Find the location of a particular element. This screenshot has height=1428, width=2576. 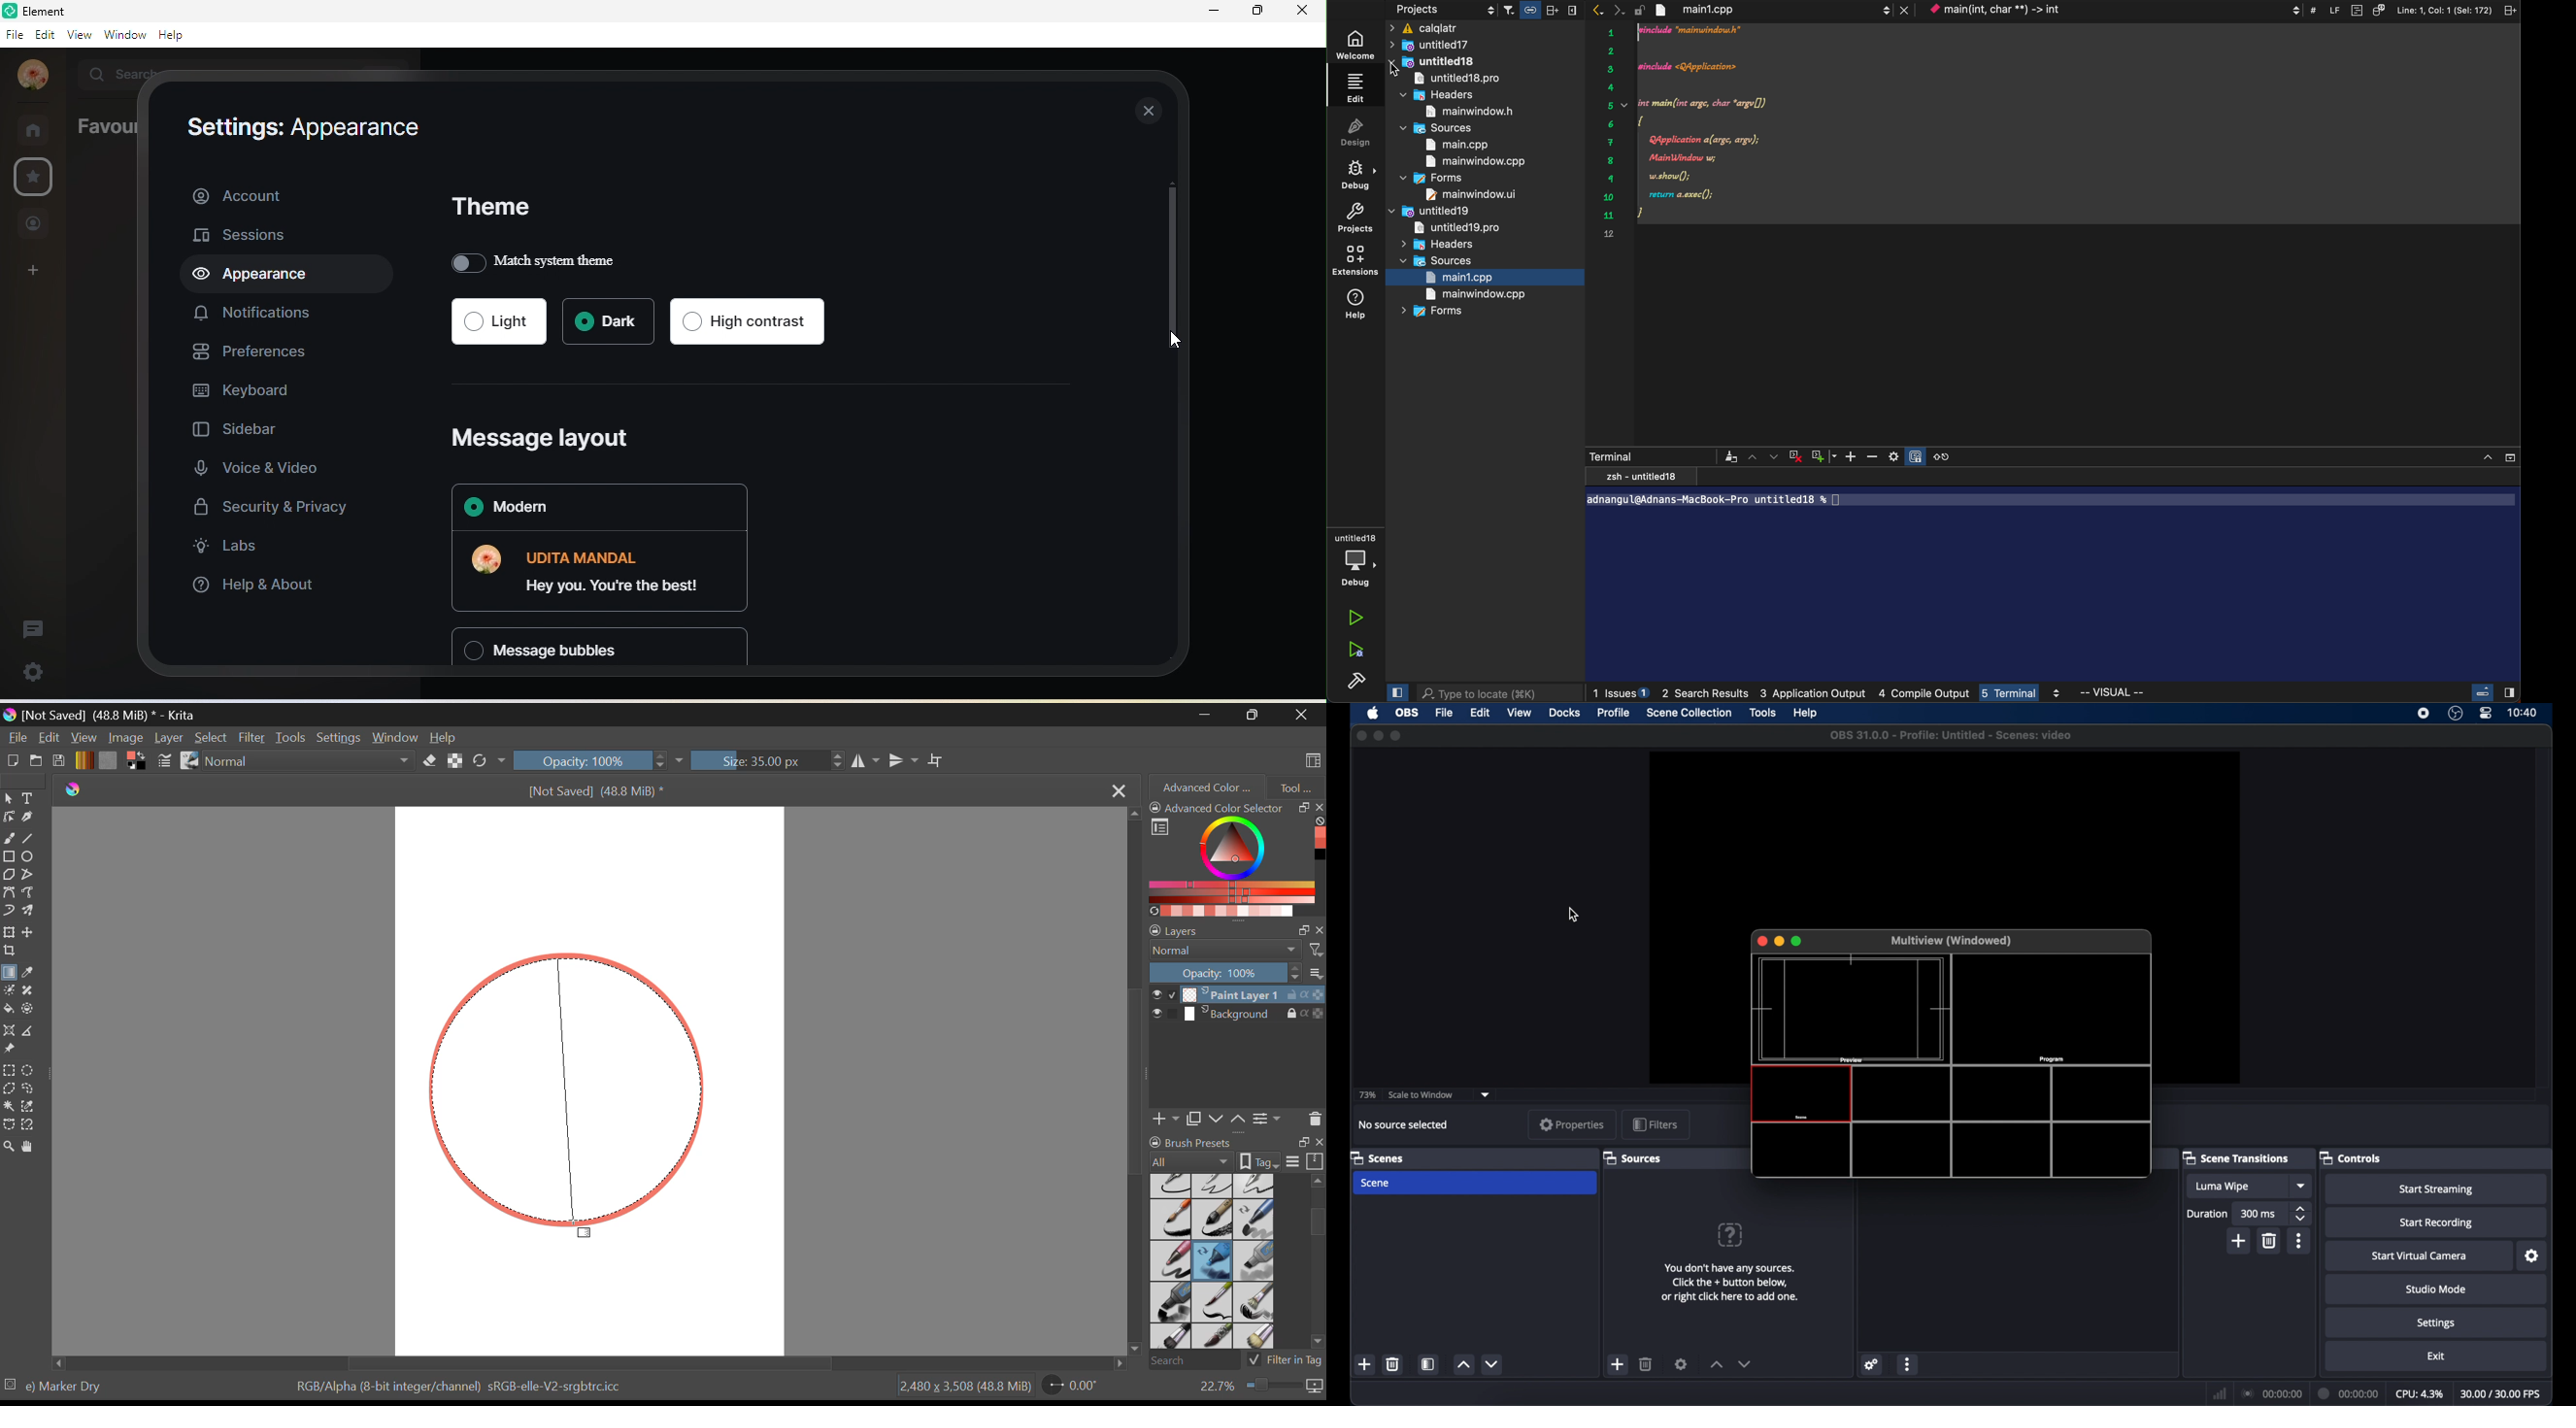

Rectangle Selection Tool is located at coordinates (8, 1070).